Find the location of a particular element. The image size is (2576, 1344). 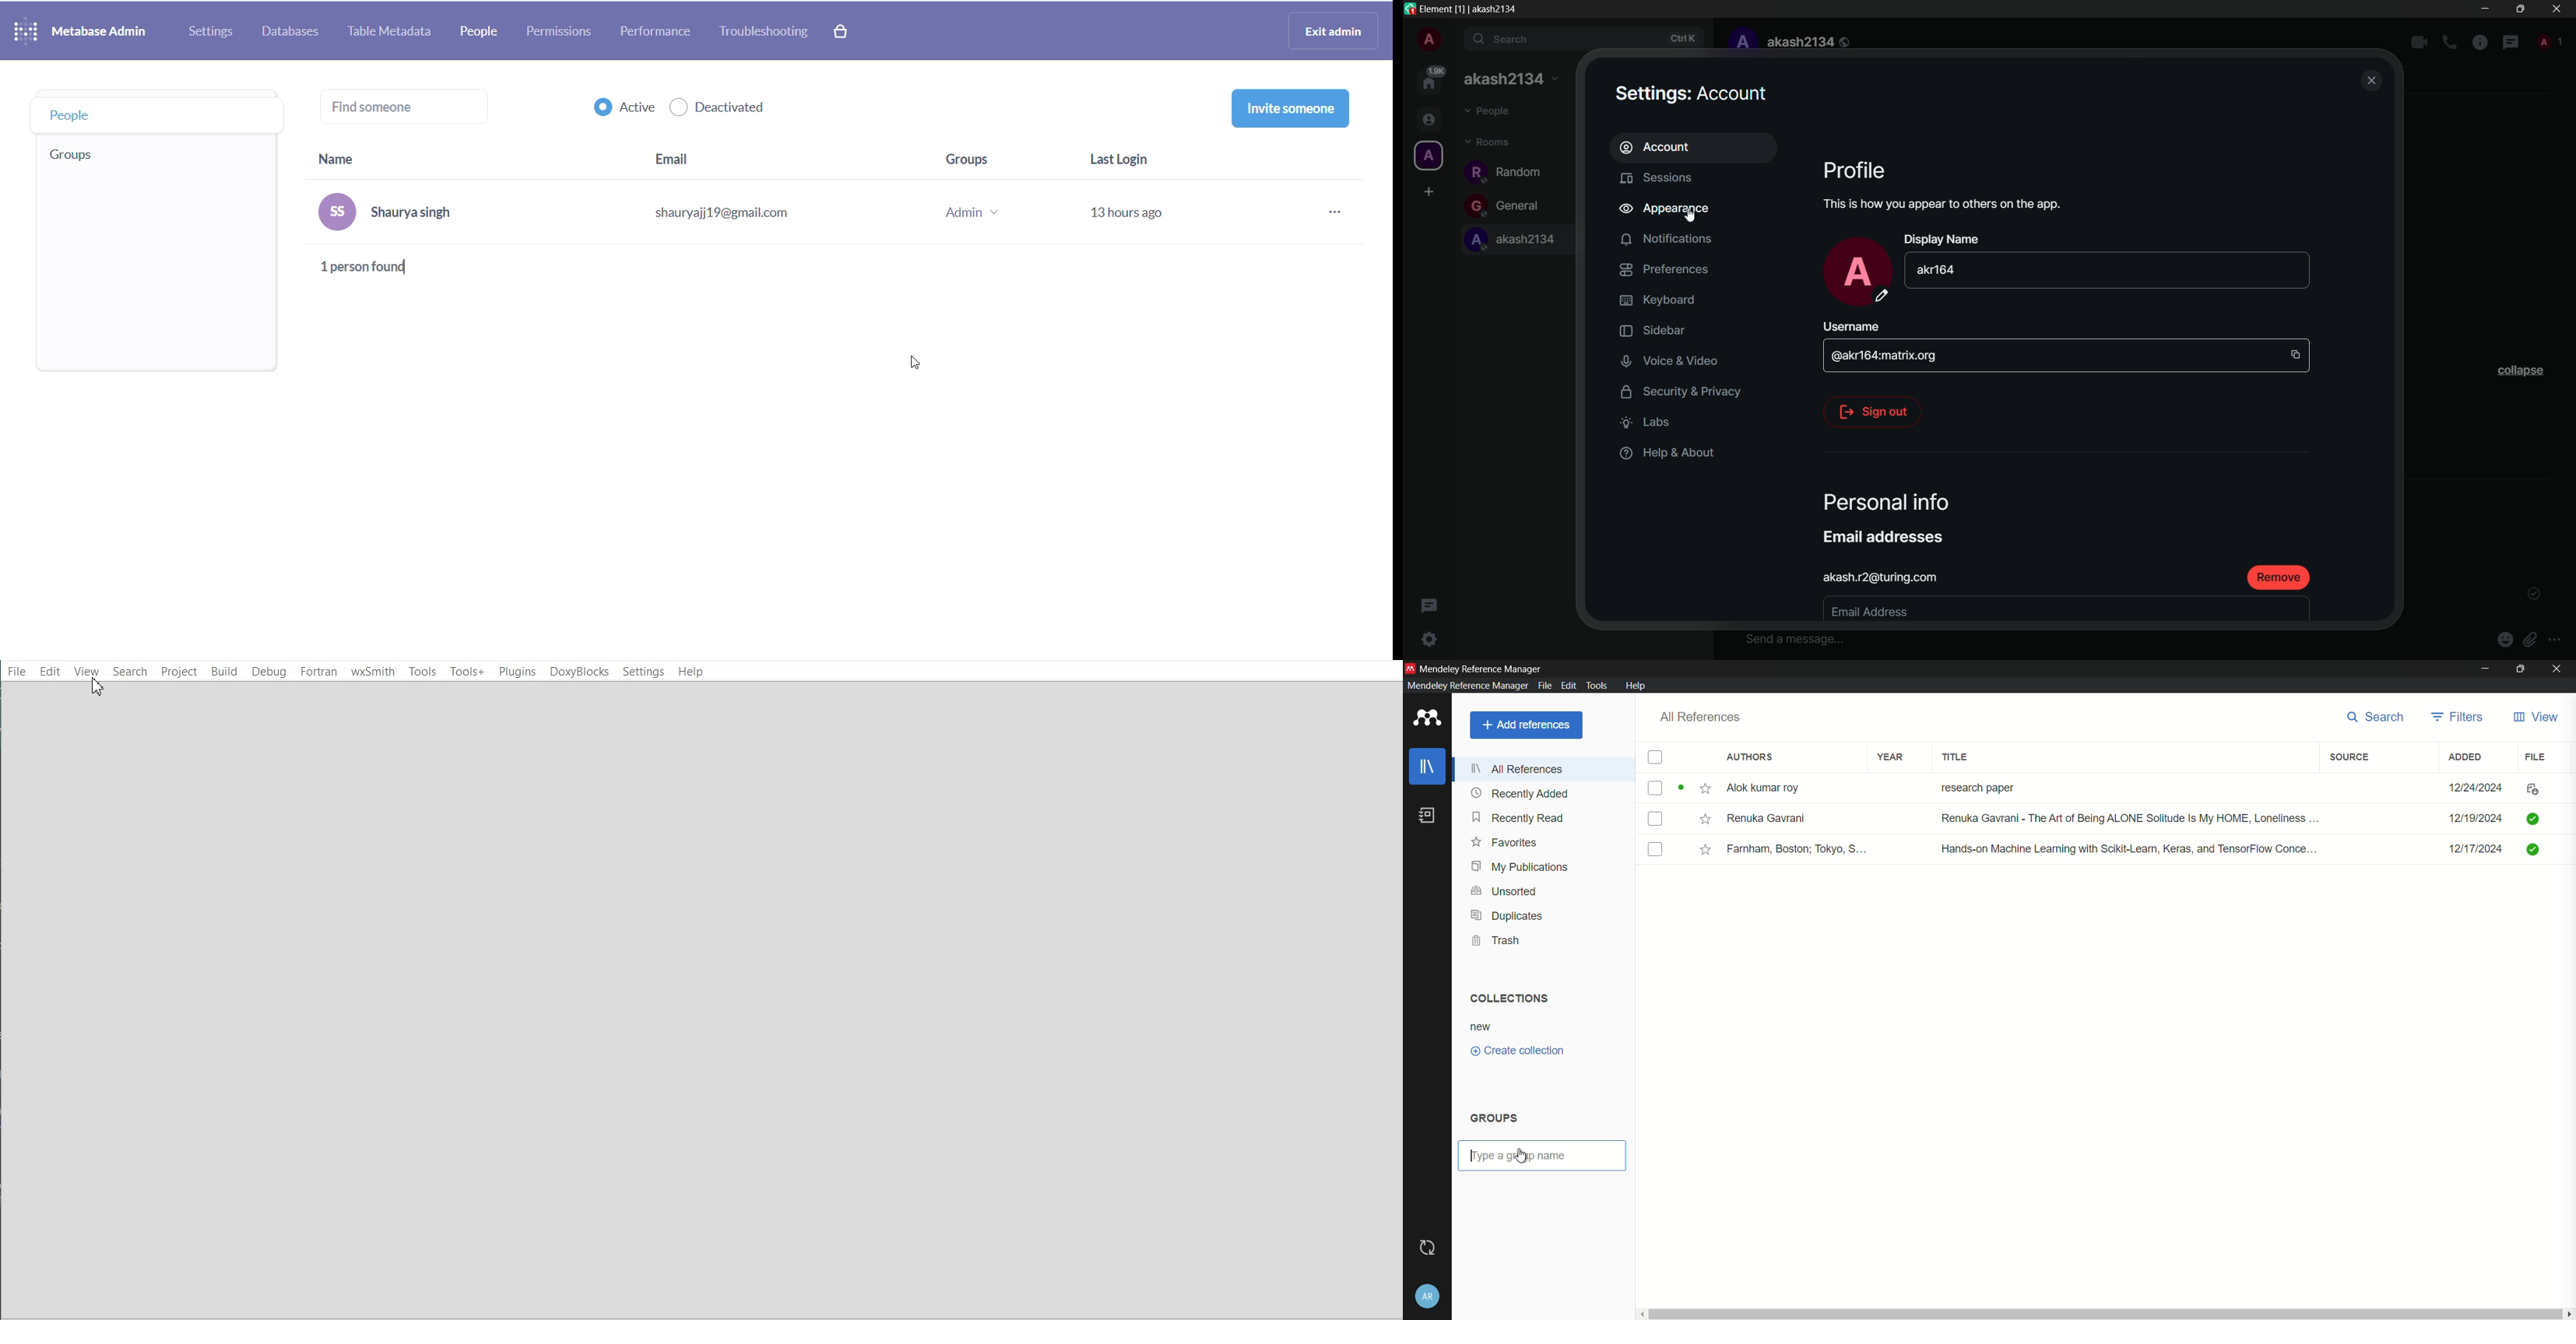

Profile is located at coordinates (1859, 172).